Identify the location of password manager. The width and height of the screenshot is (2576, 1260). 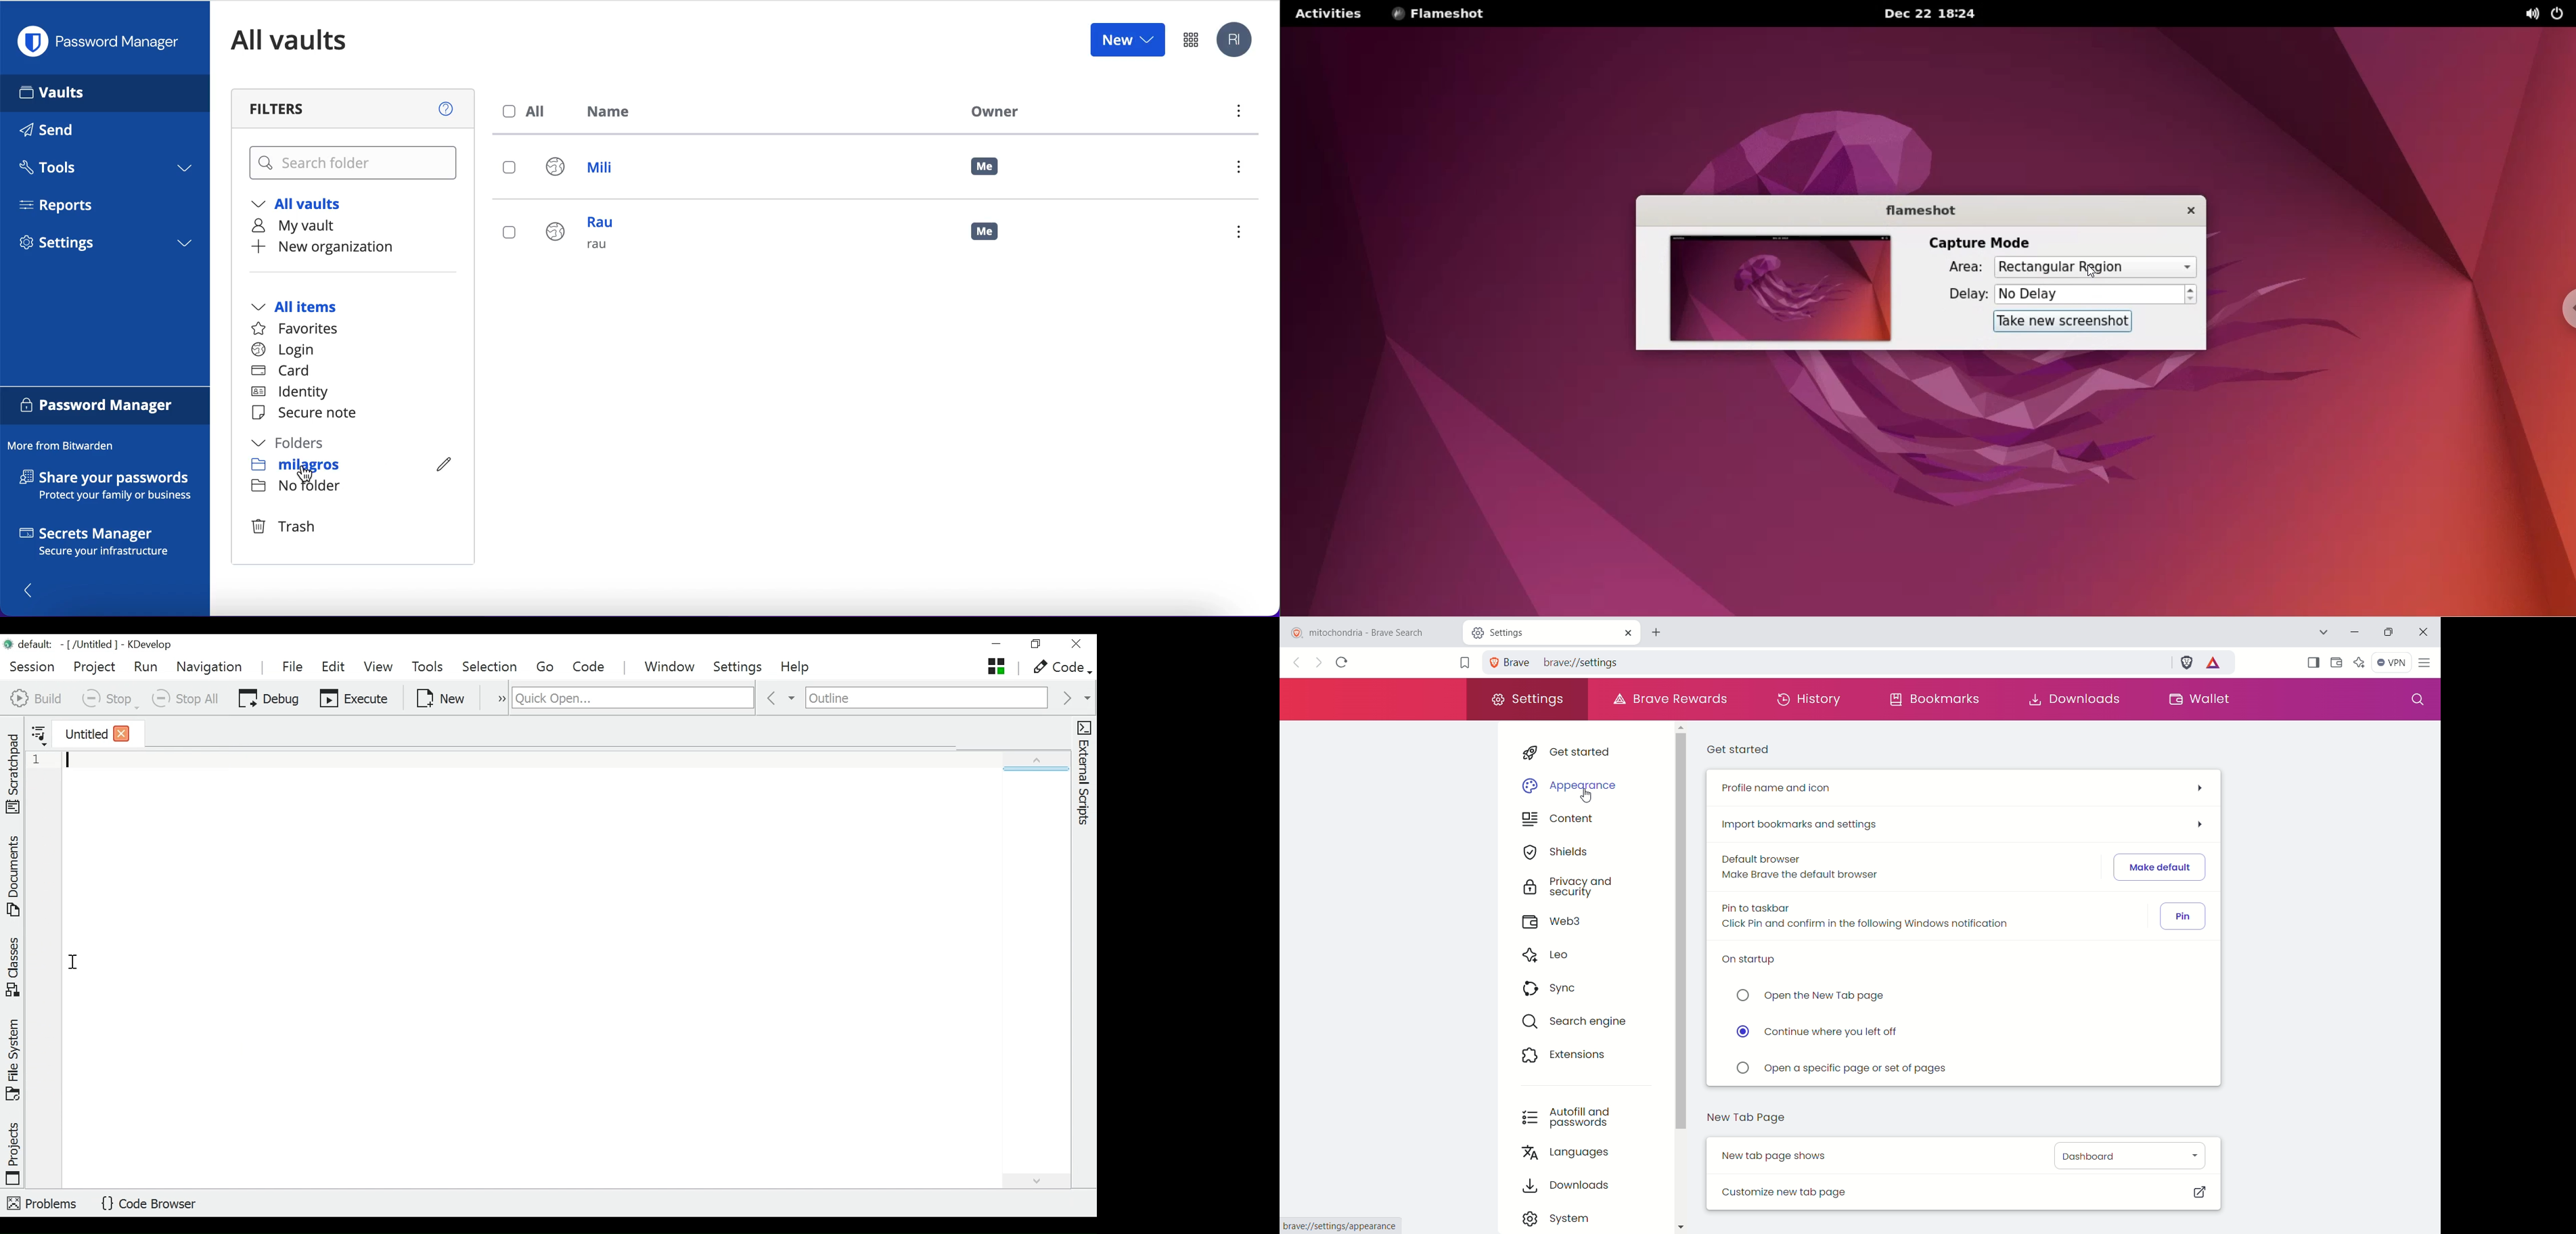
(106, 407).